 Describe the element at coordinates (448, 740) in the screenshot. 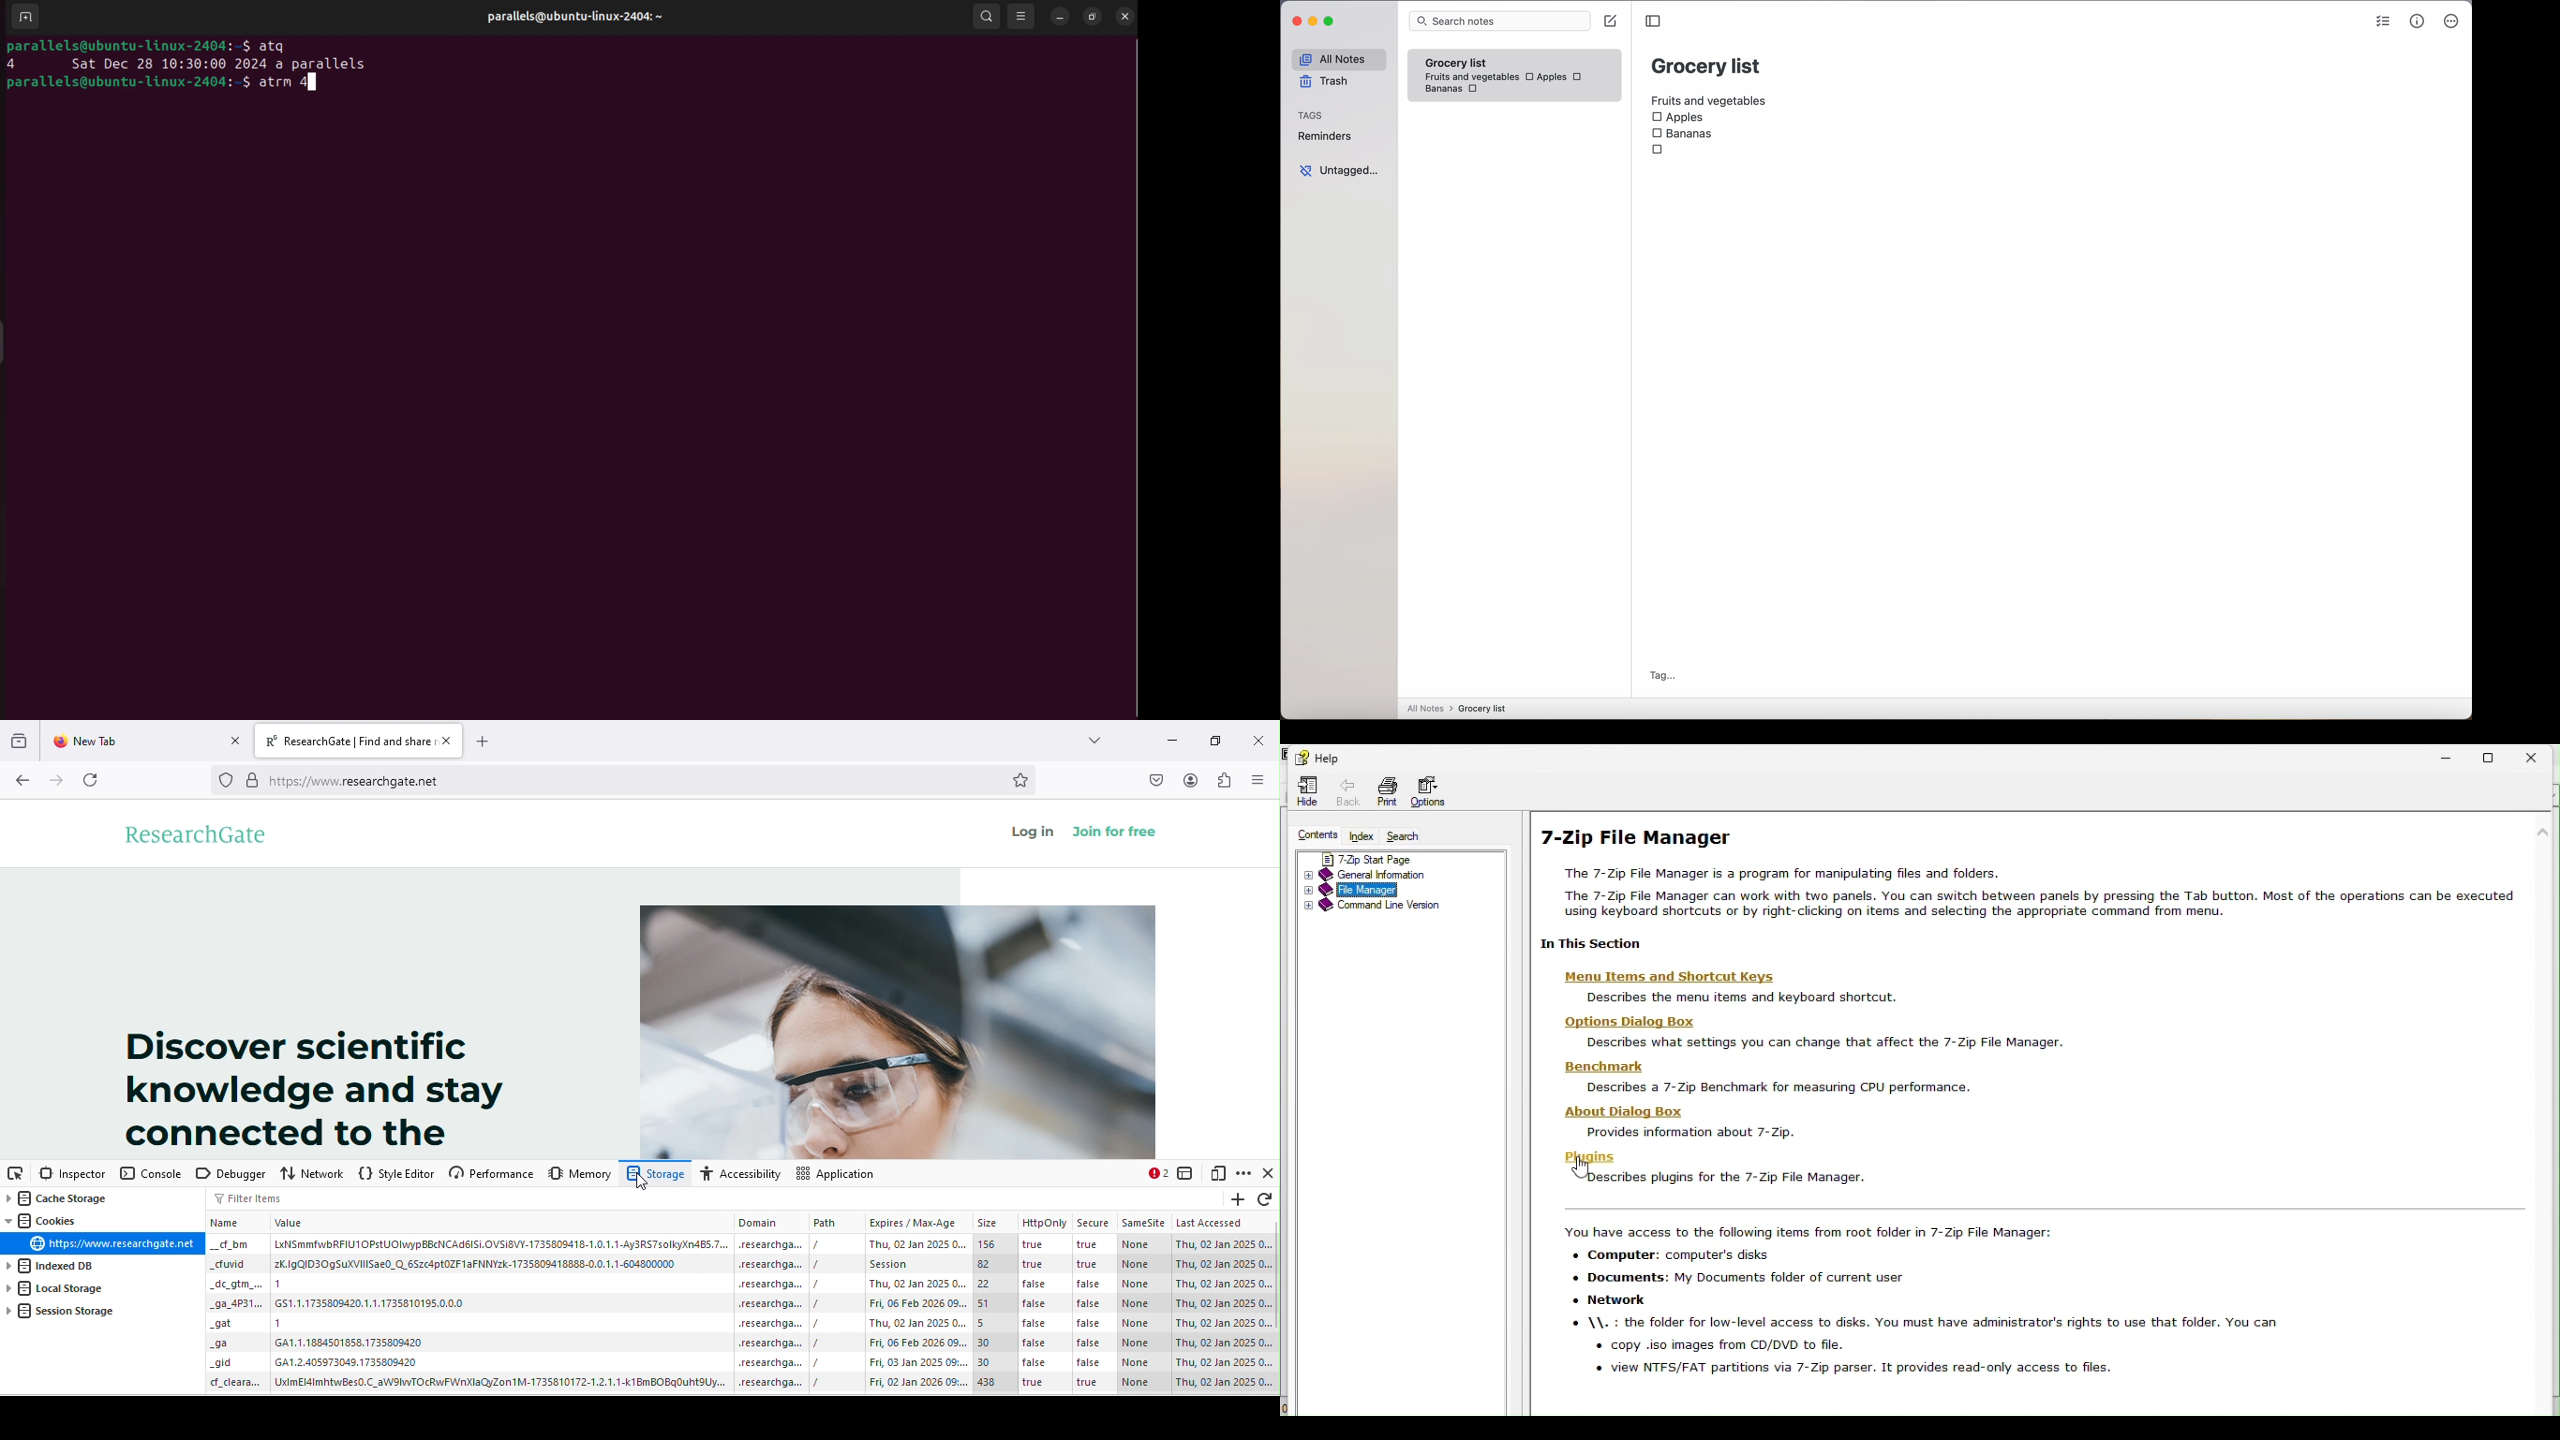

I see `close tab` at that location.